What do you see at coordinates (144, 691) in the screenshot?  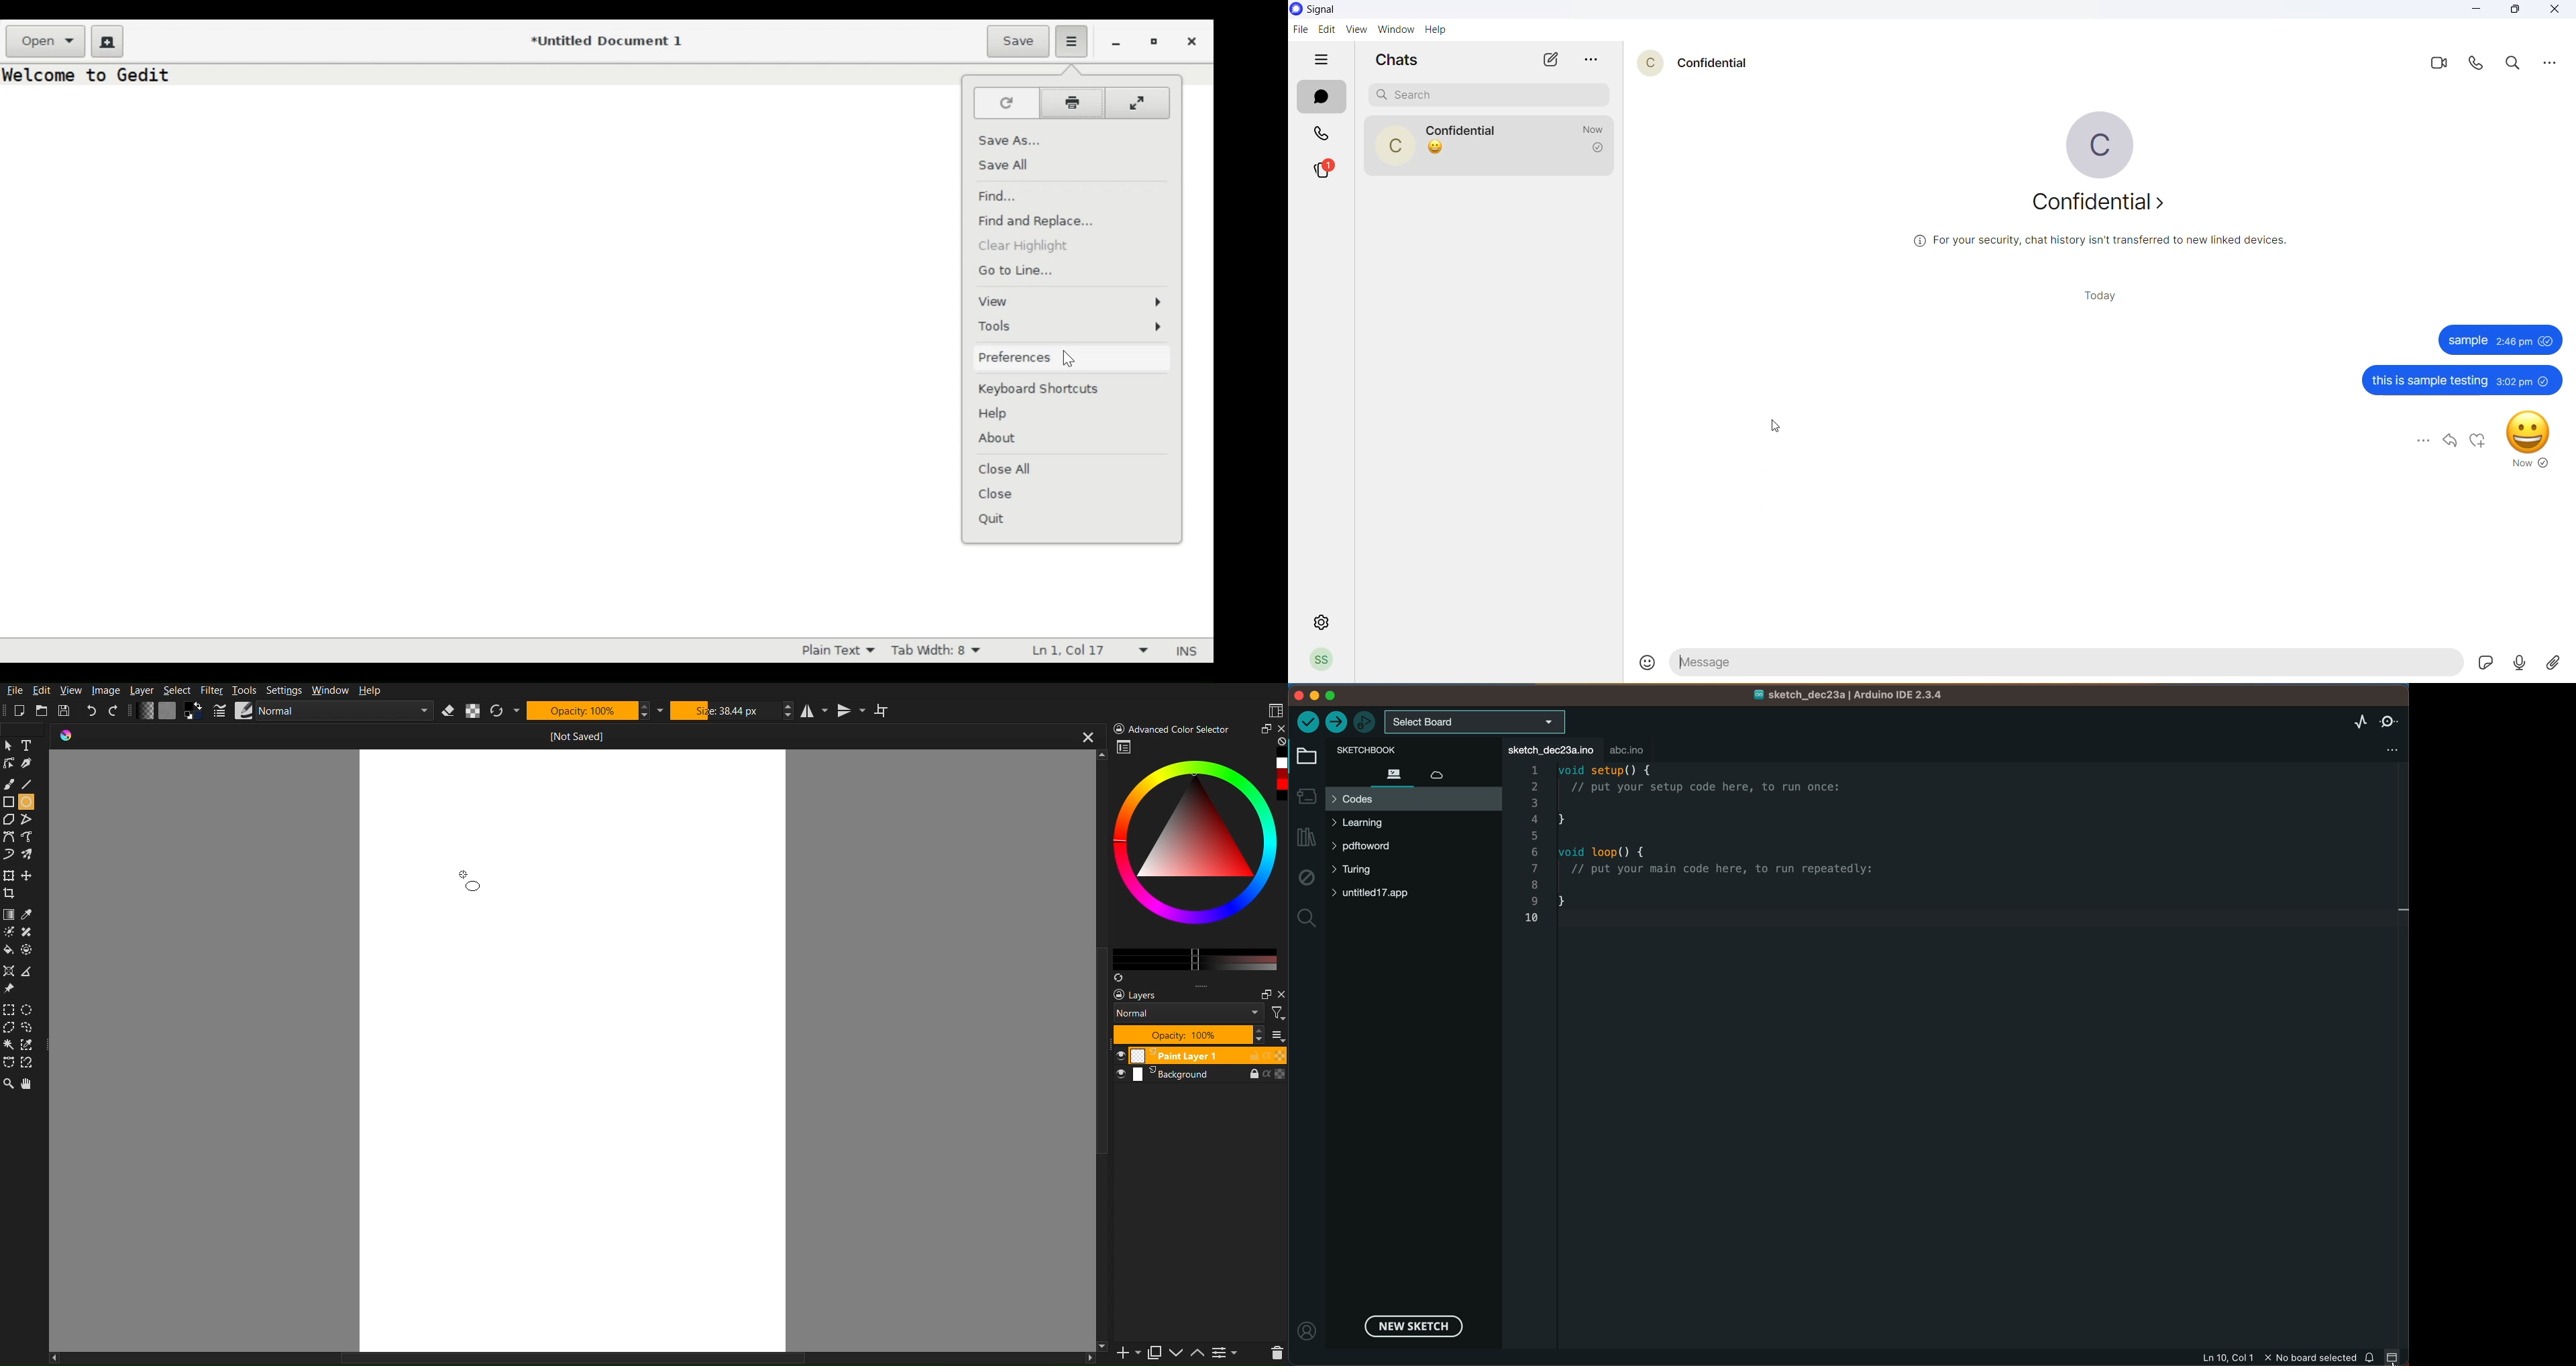 I see `Layer` at bounding box center [144, 691].